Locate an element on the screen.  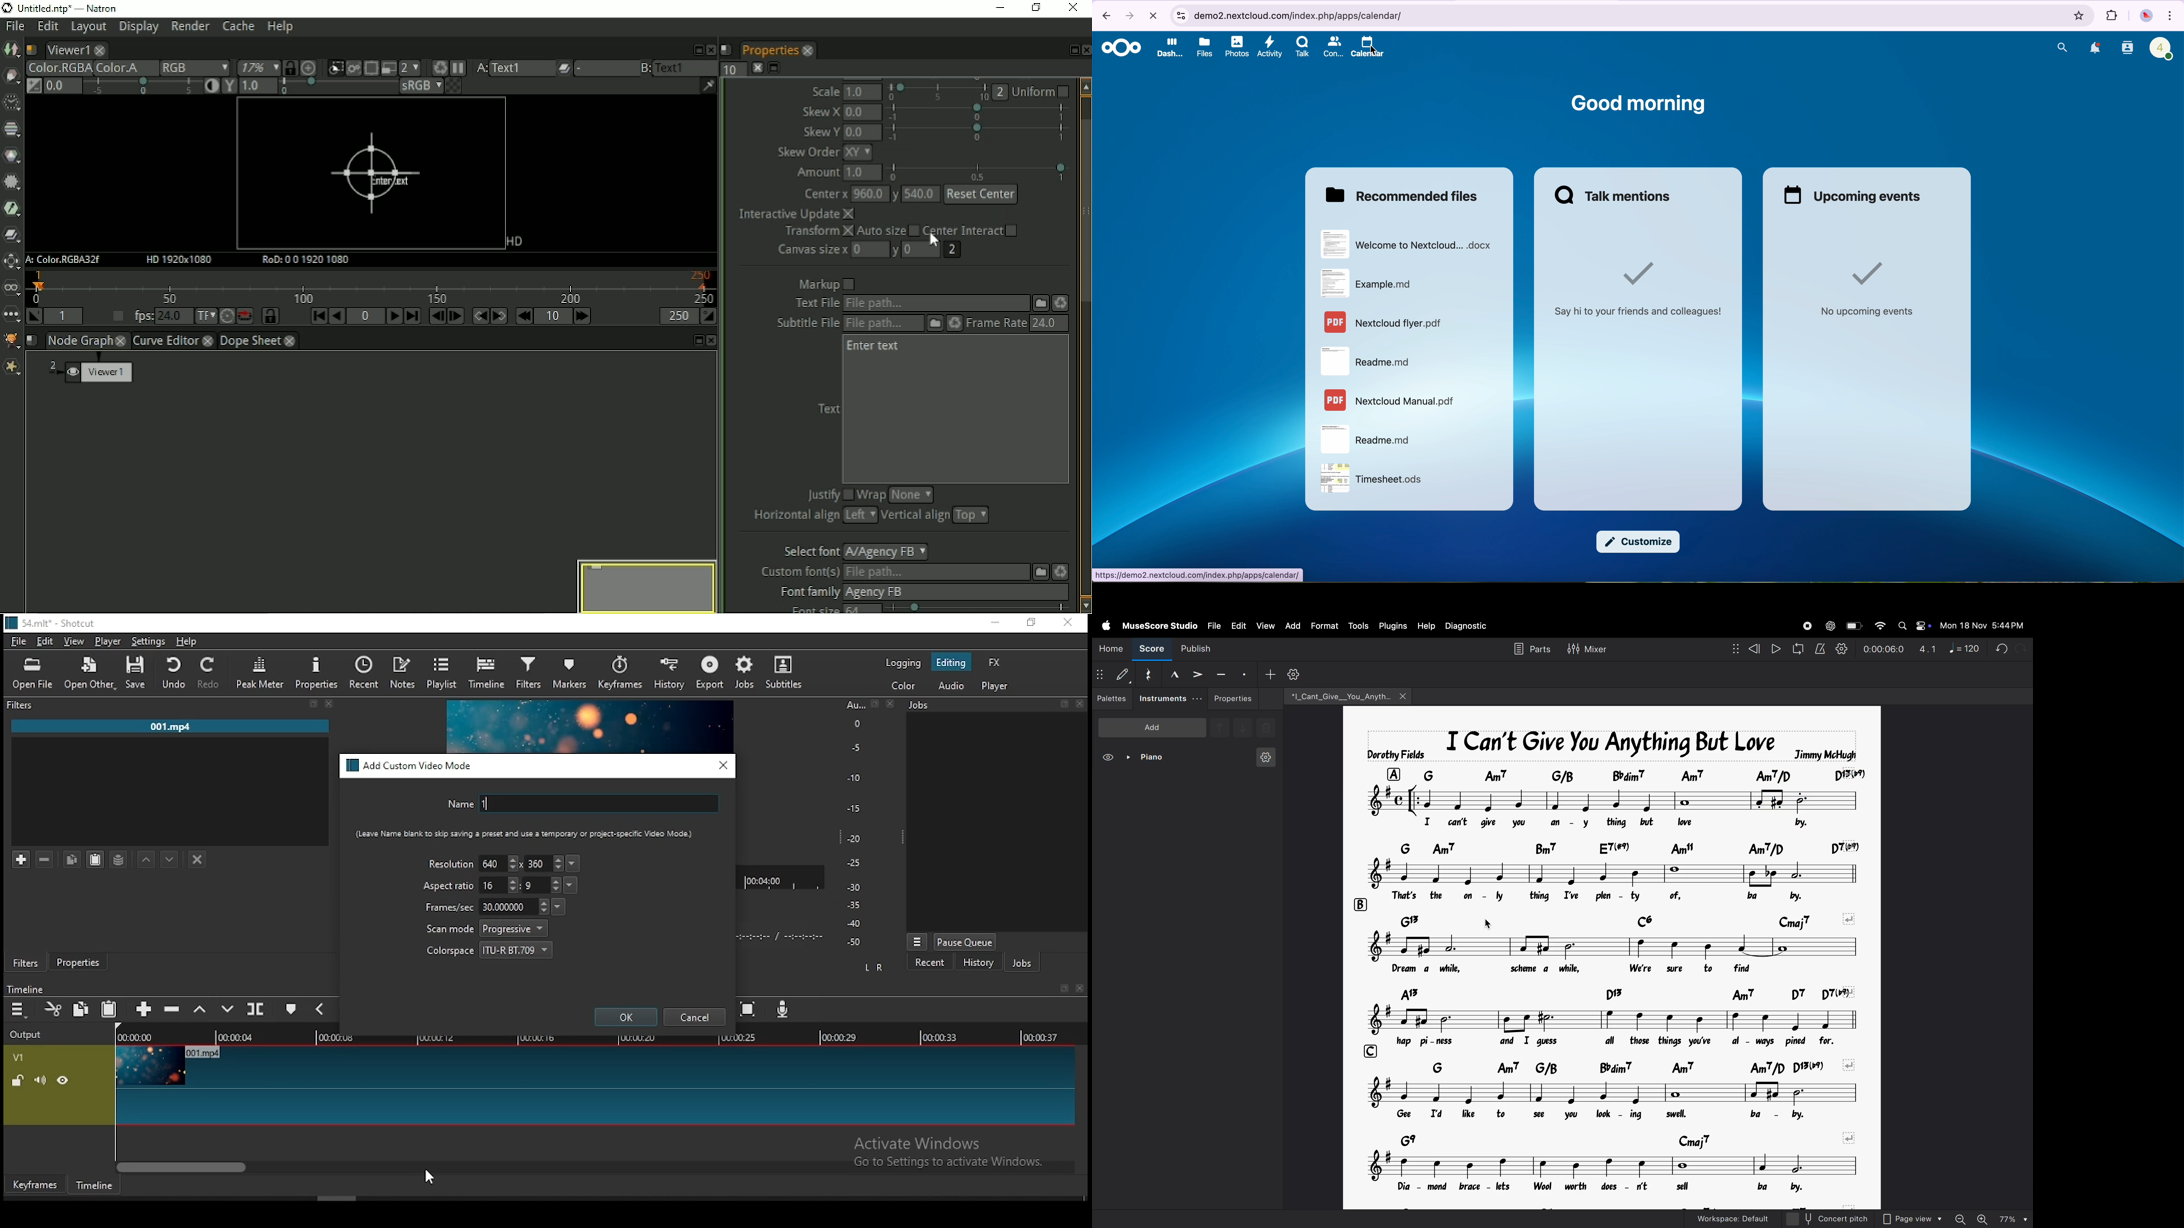
add is located at coordinates (1152, 727).